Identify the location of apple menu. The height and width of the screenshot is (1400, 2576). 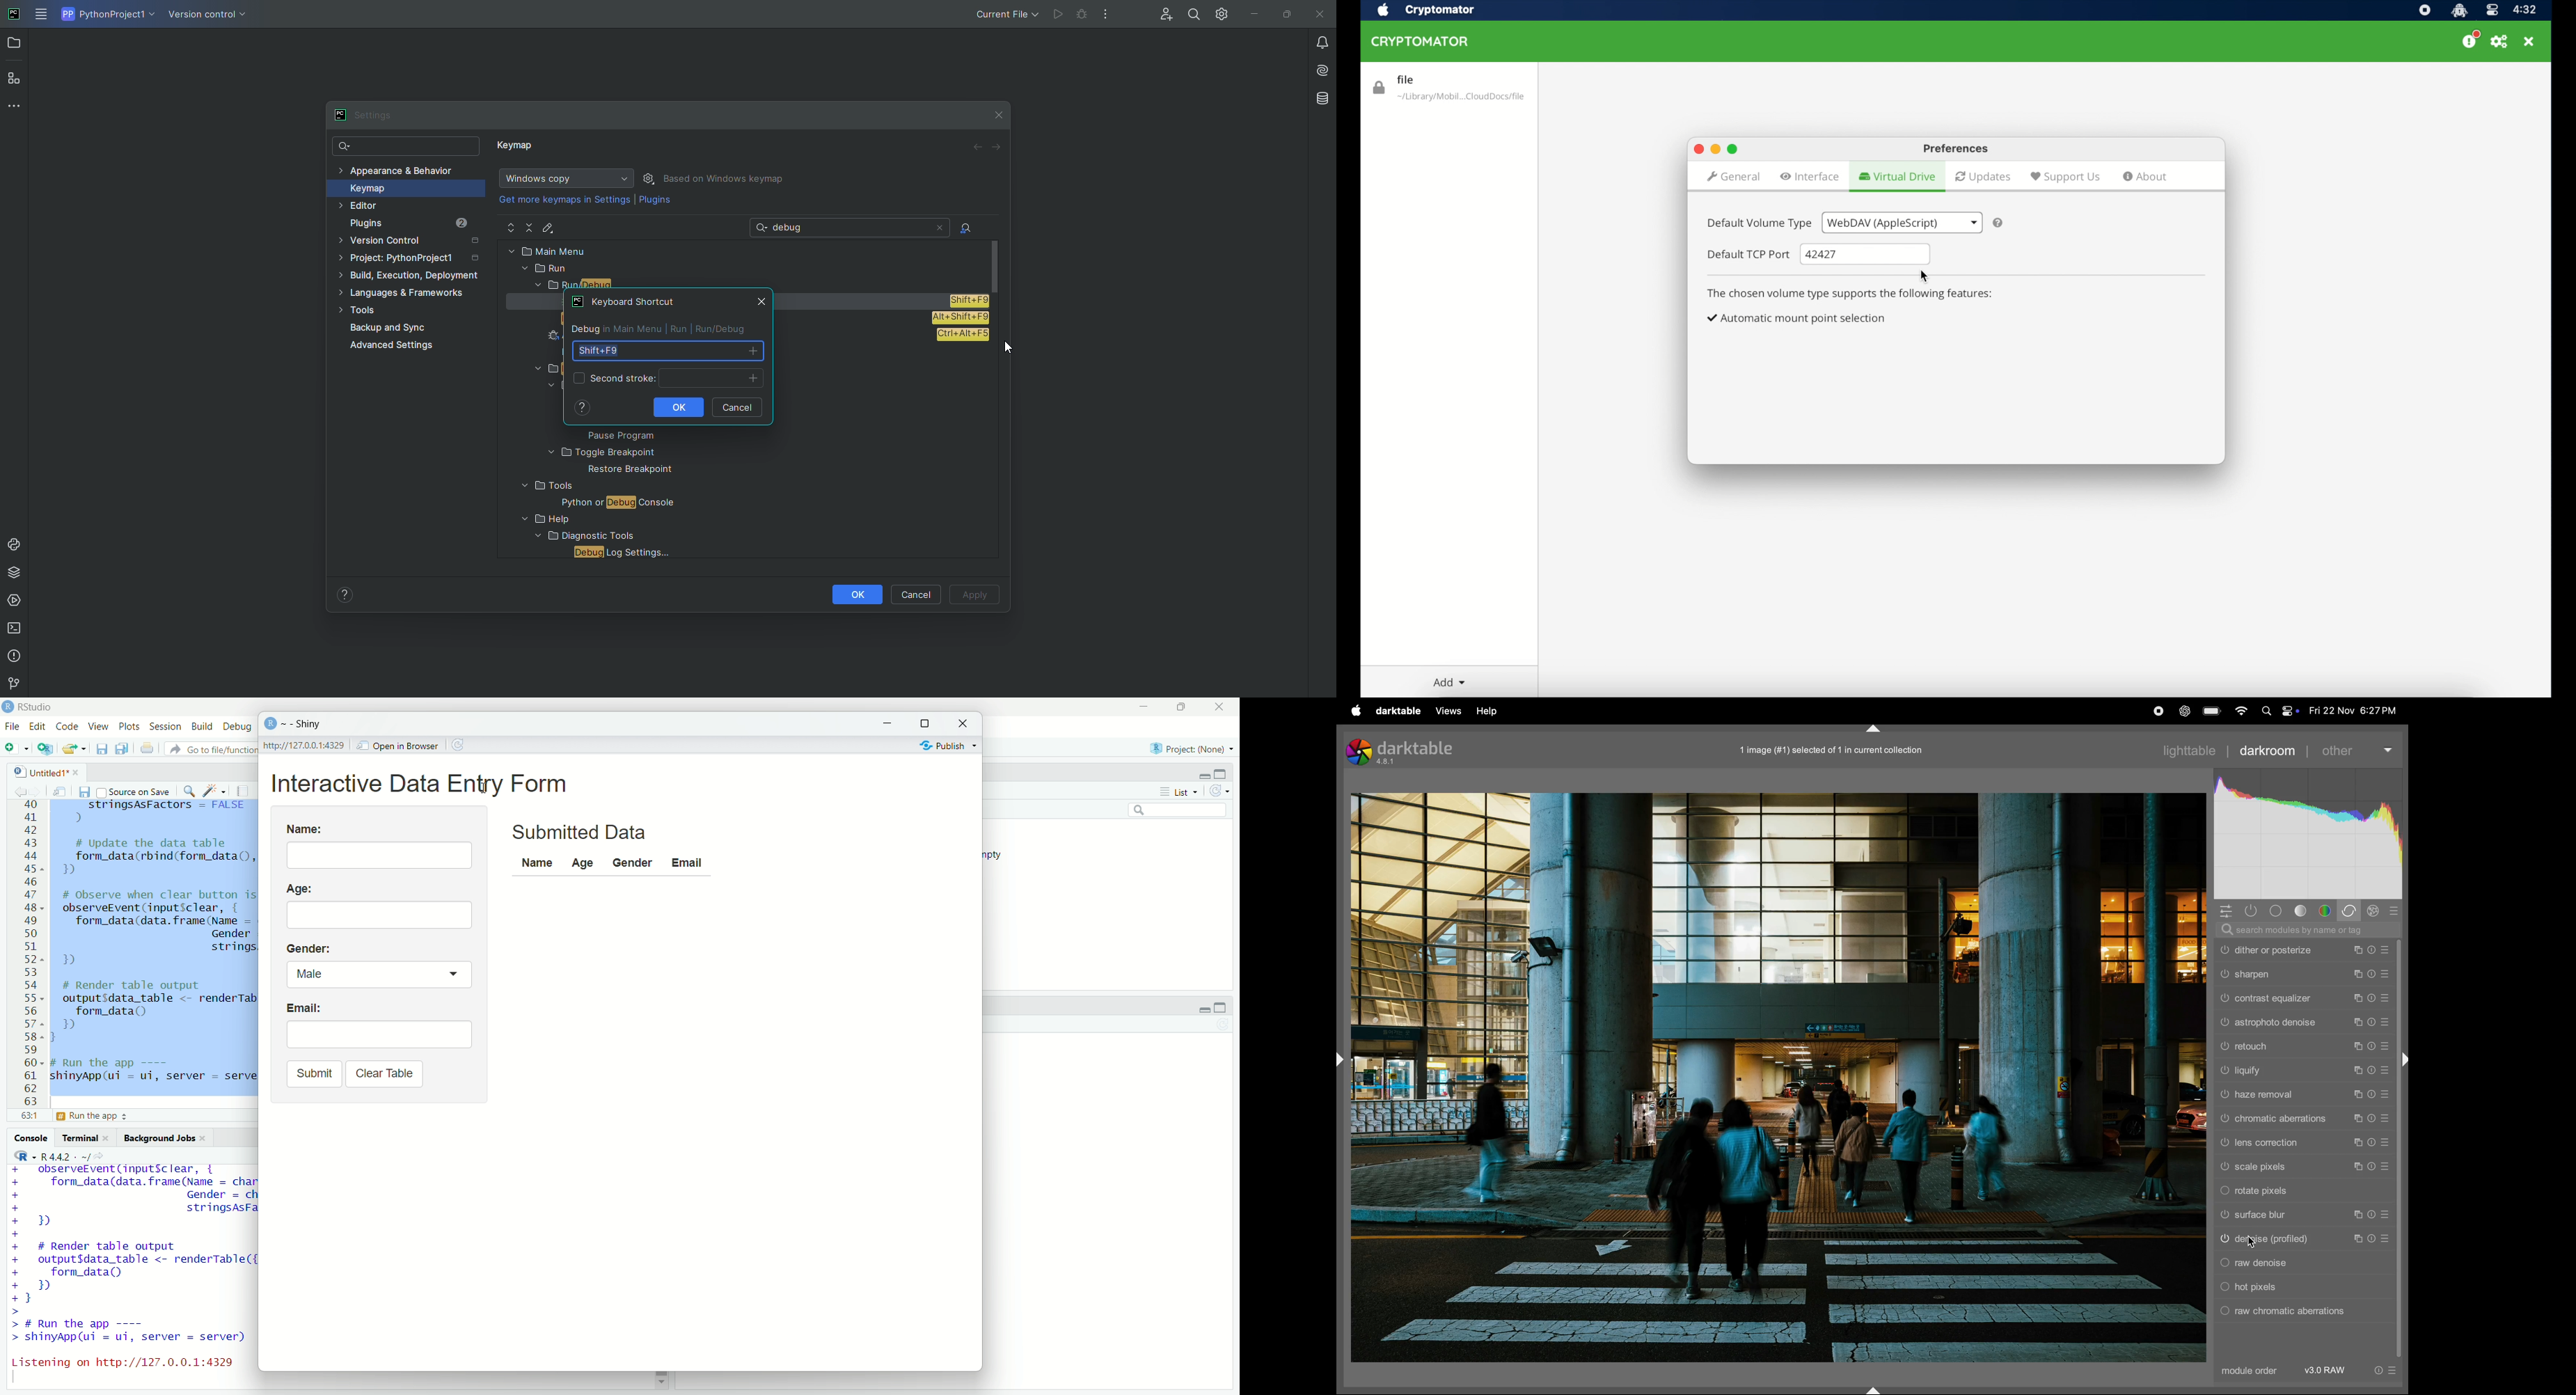
(1356, 711).